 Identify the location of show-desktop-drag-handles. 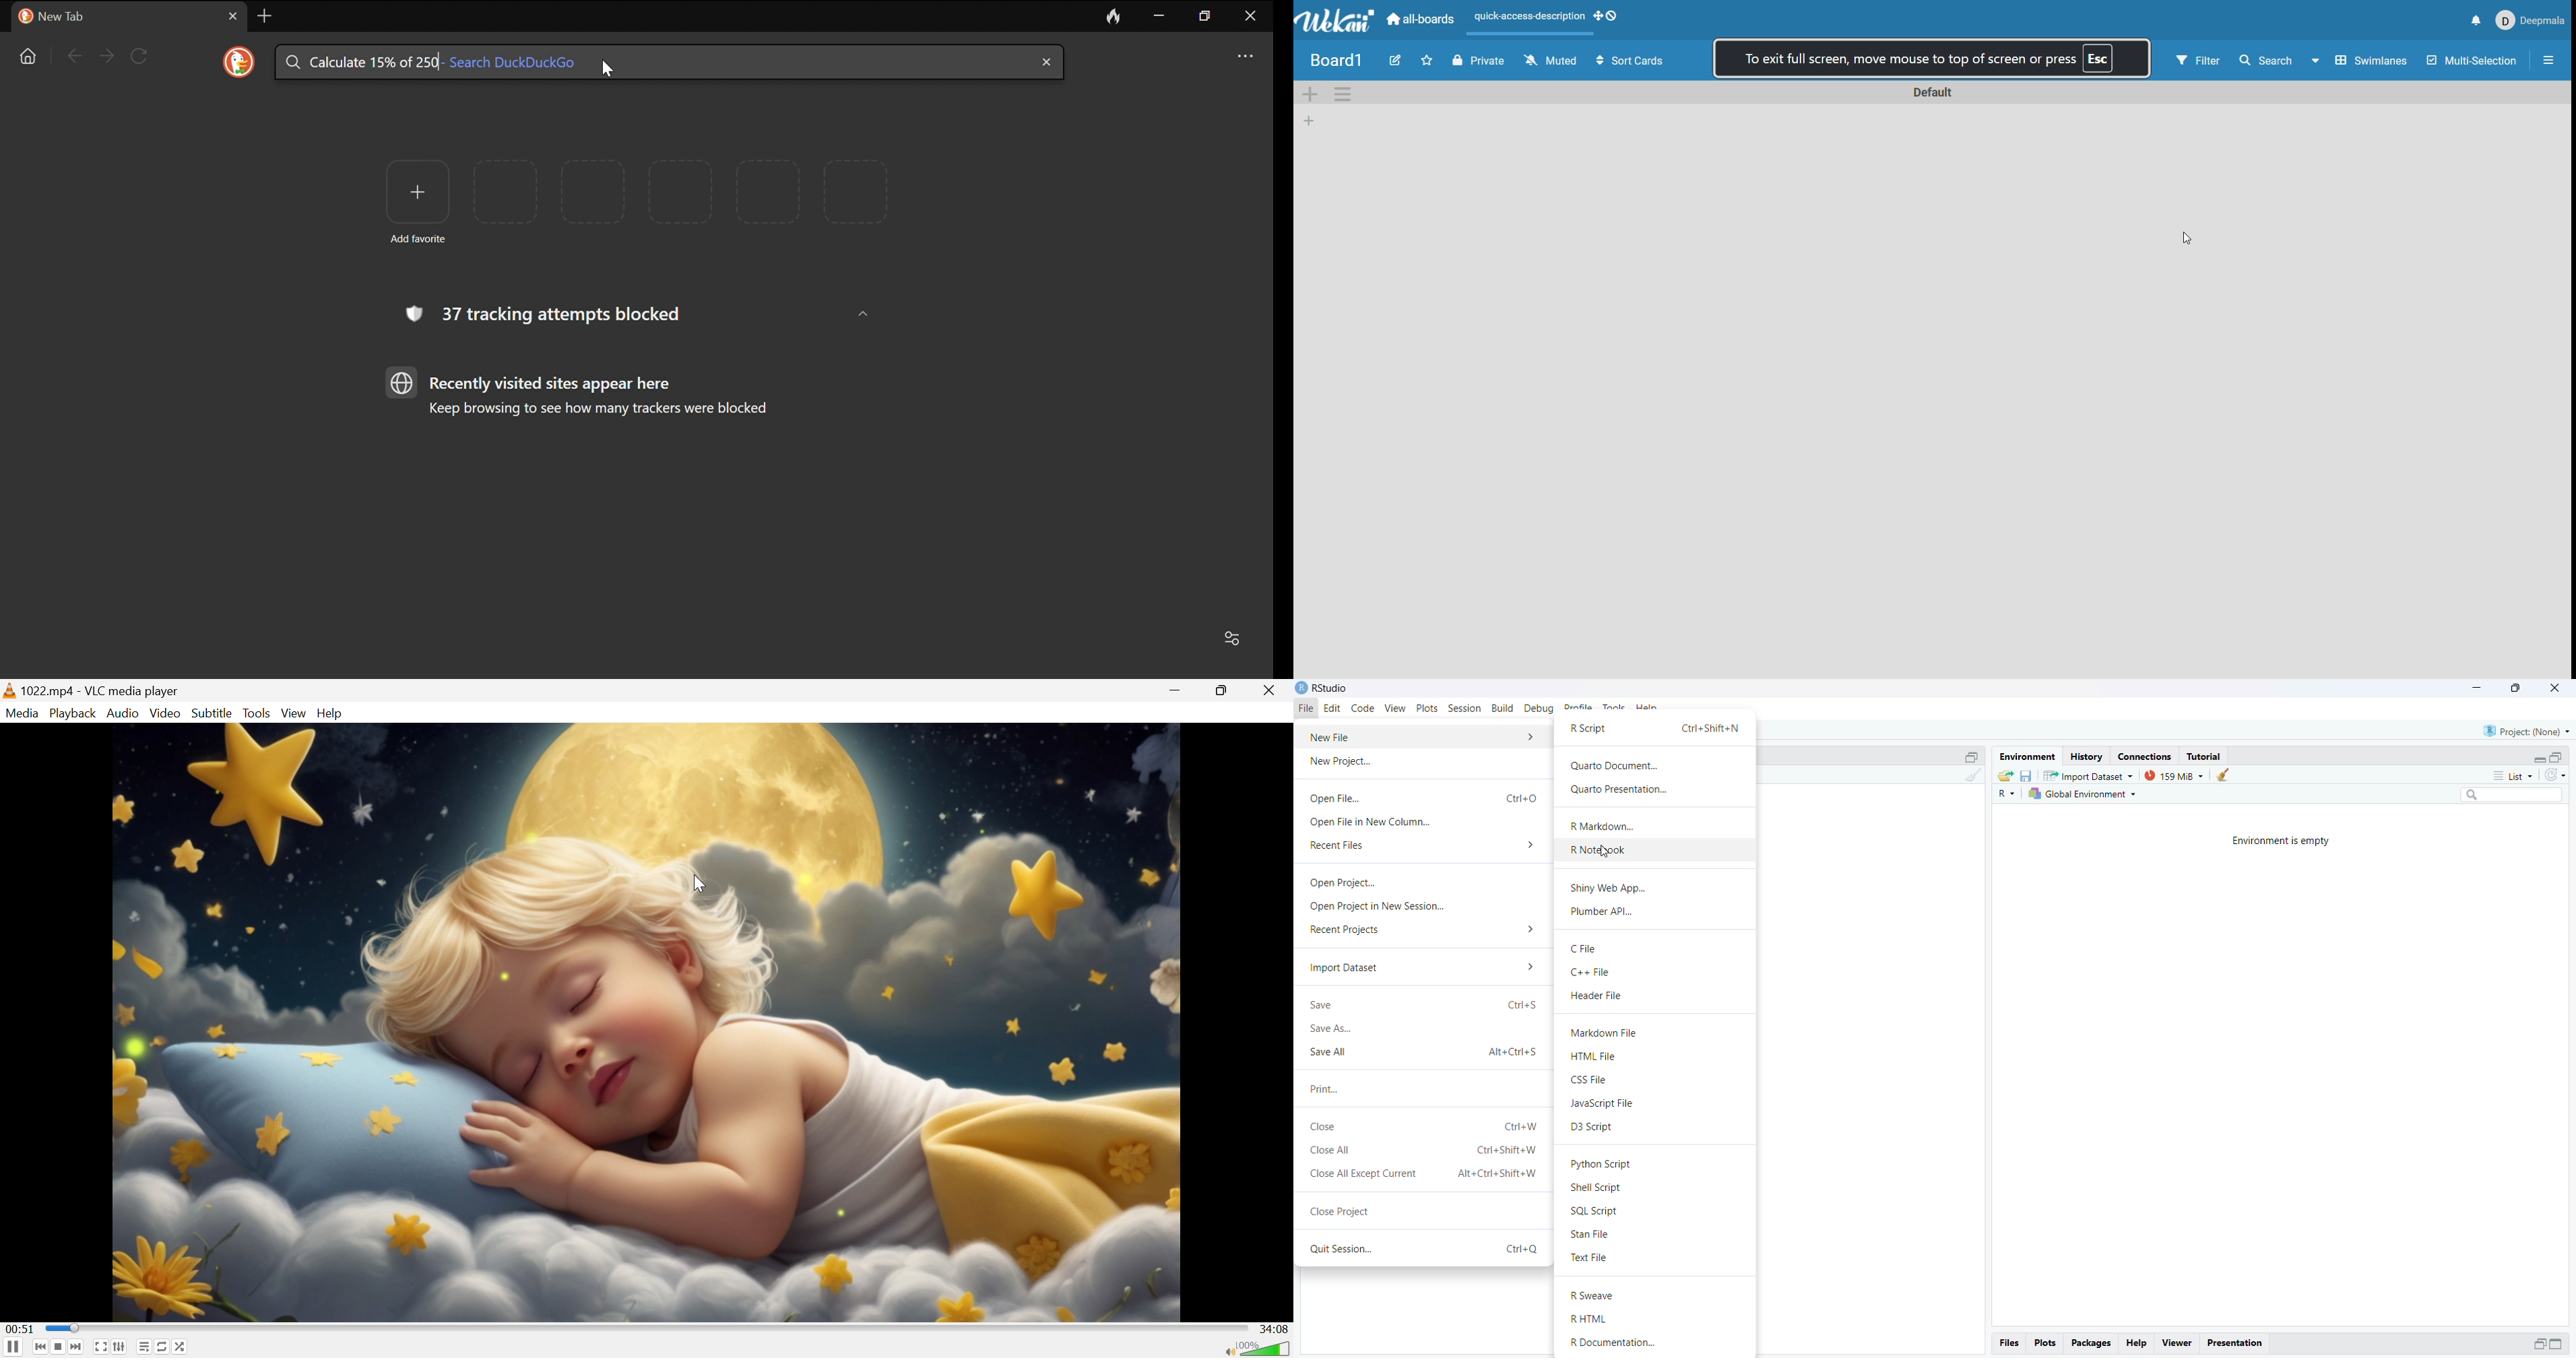
(1614, 17).